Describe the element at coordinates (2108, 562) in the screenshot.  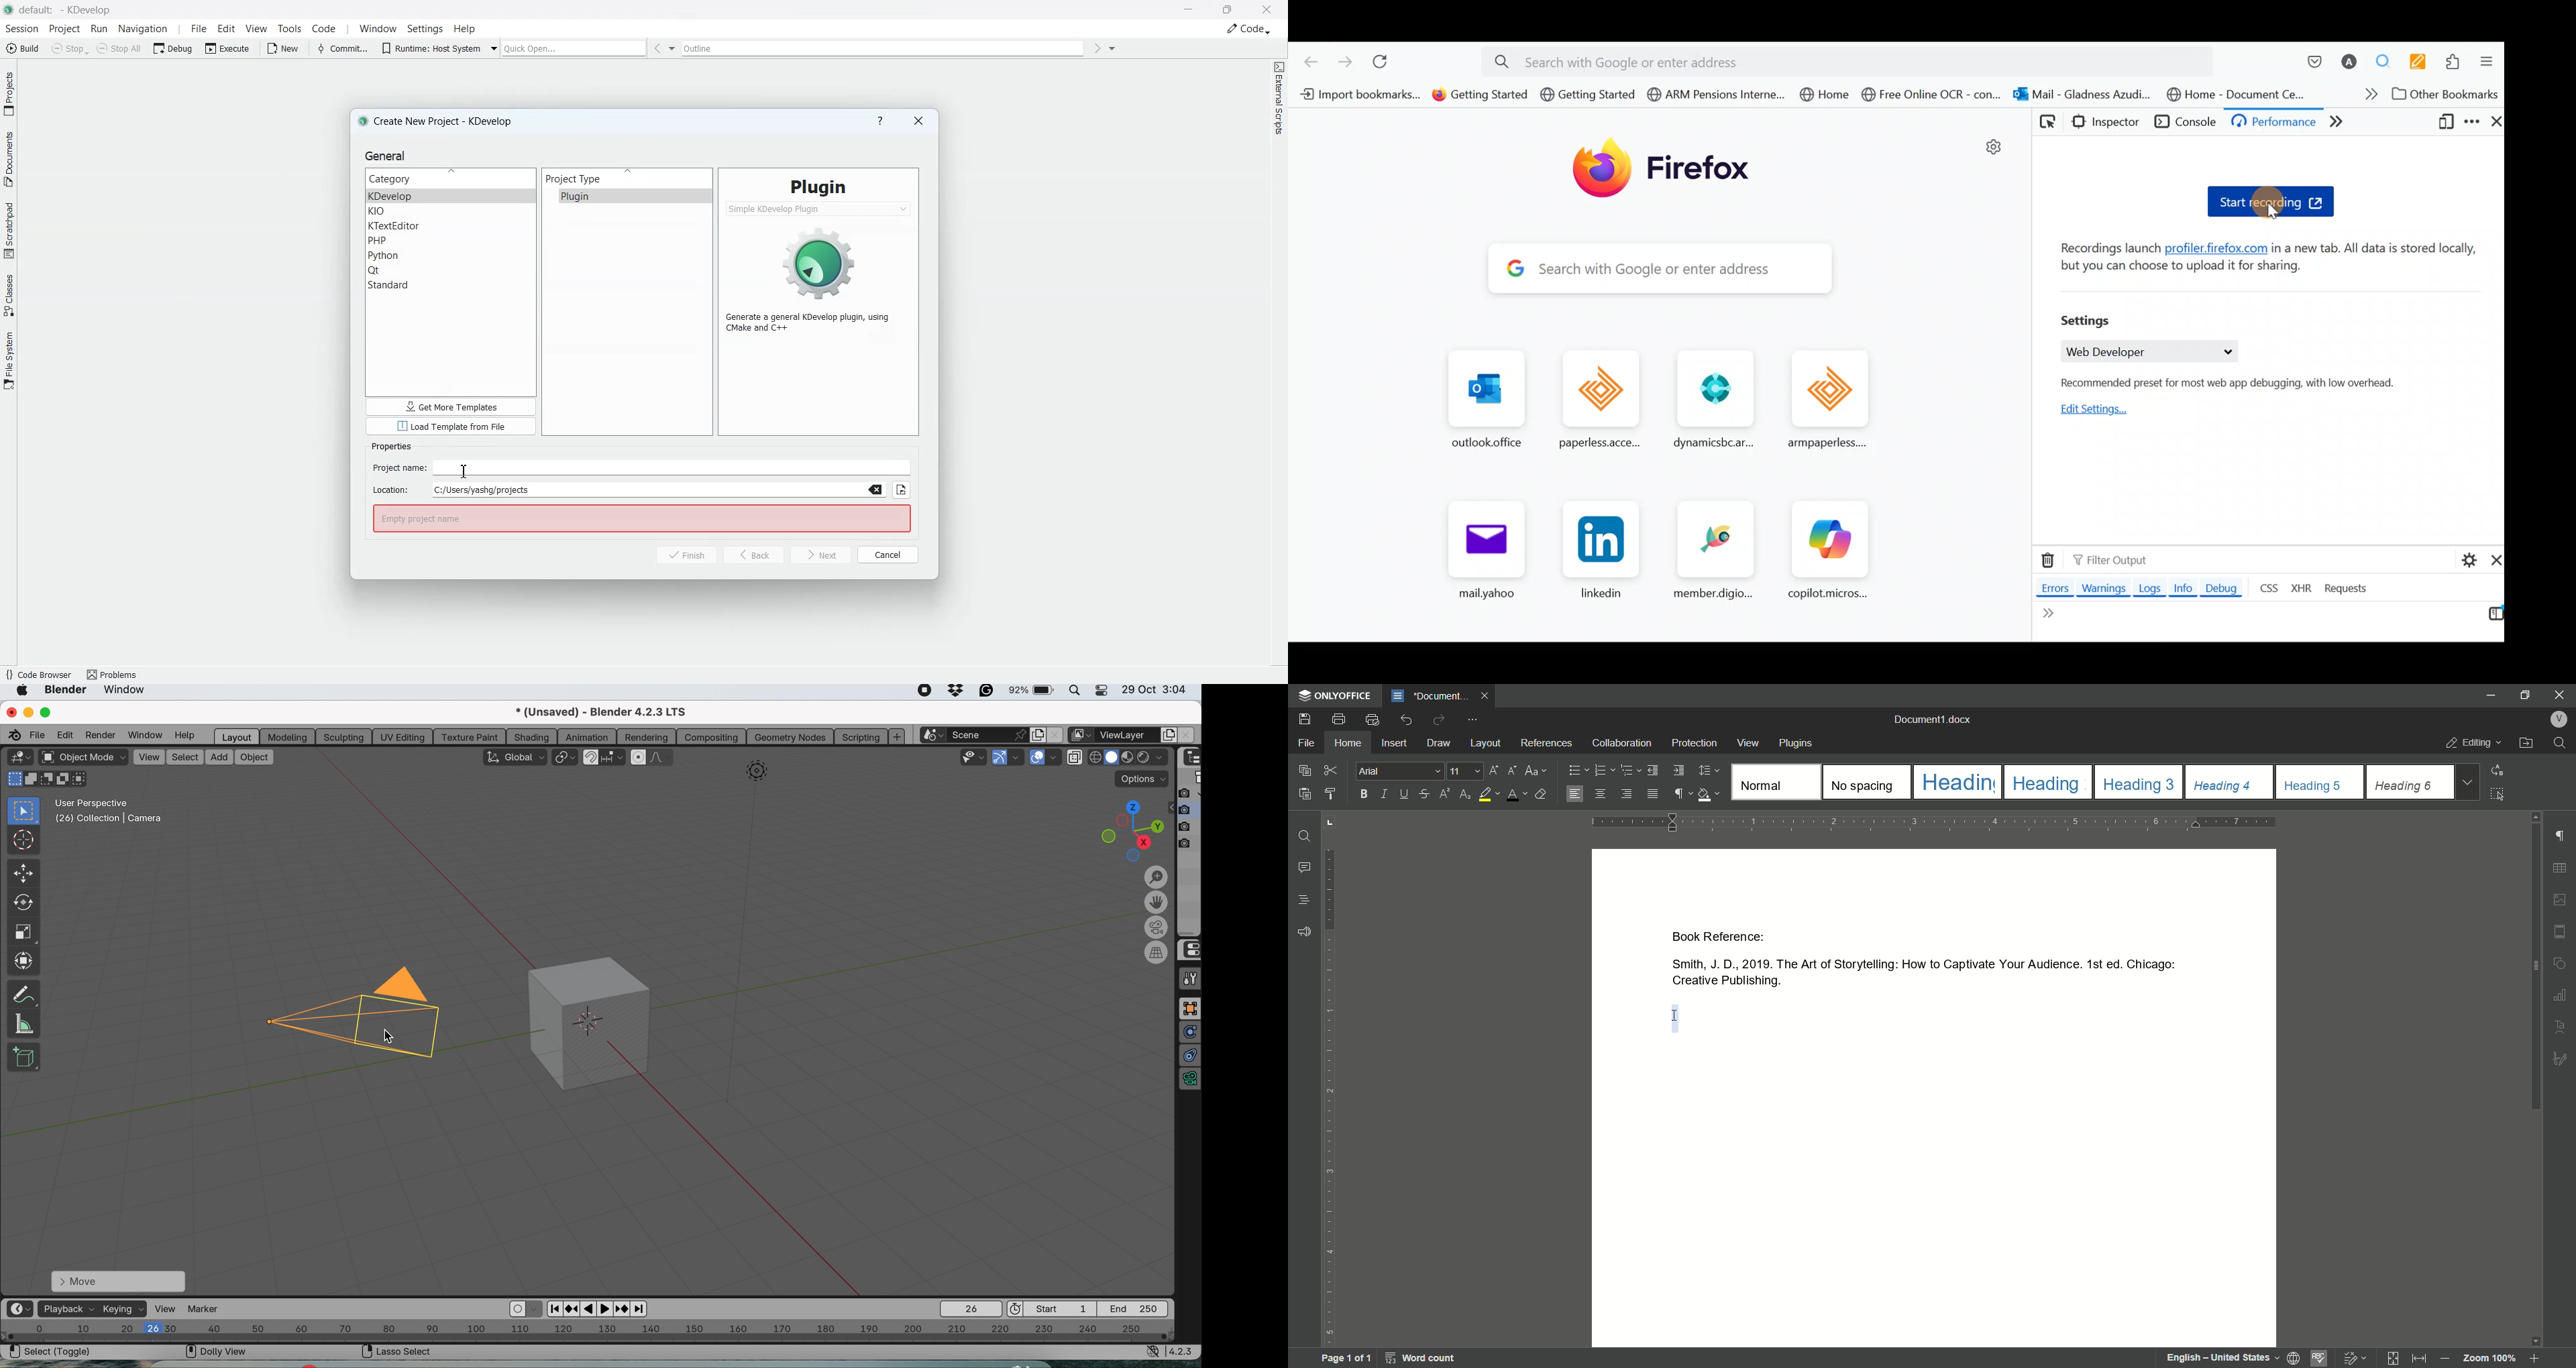
I see `Filter output` at that location.